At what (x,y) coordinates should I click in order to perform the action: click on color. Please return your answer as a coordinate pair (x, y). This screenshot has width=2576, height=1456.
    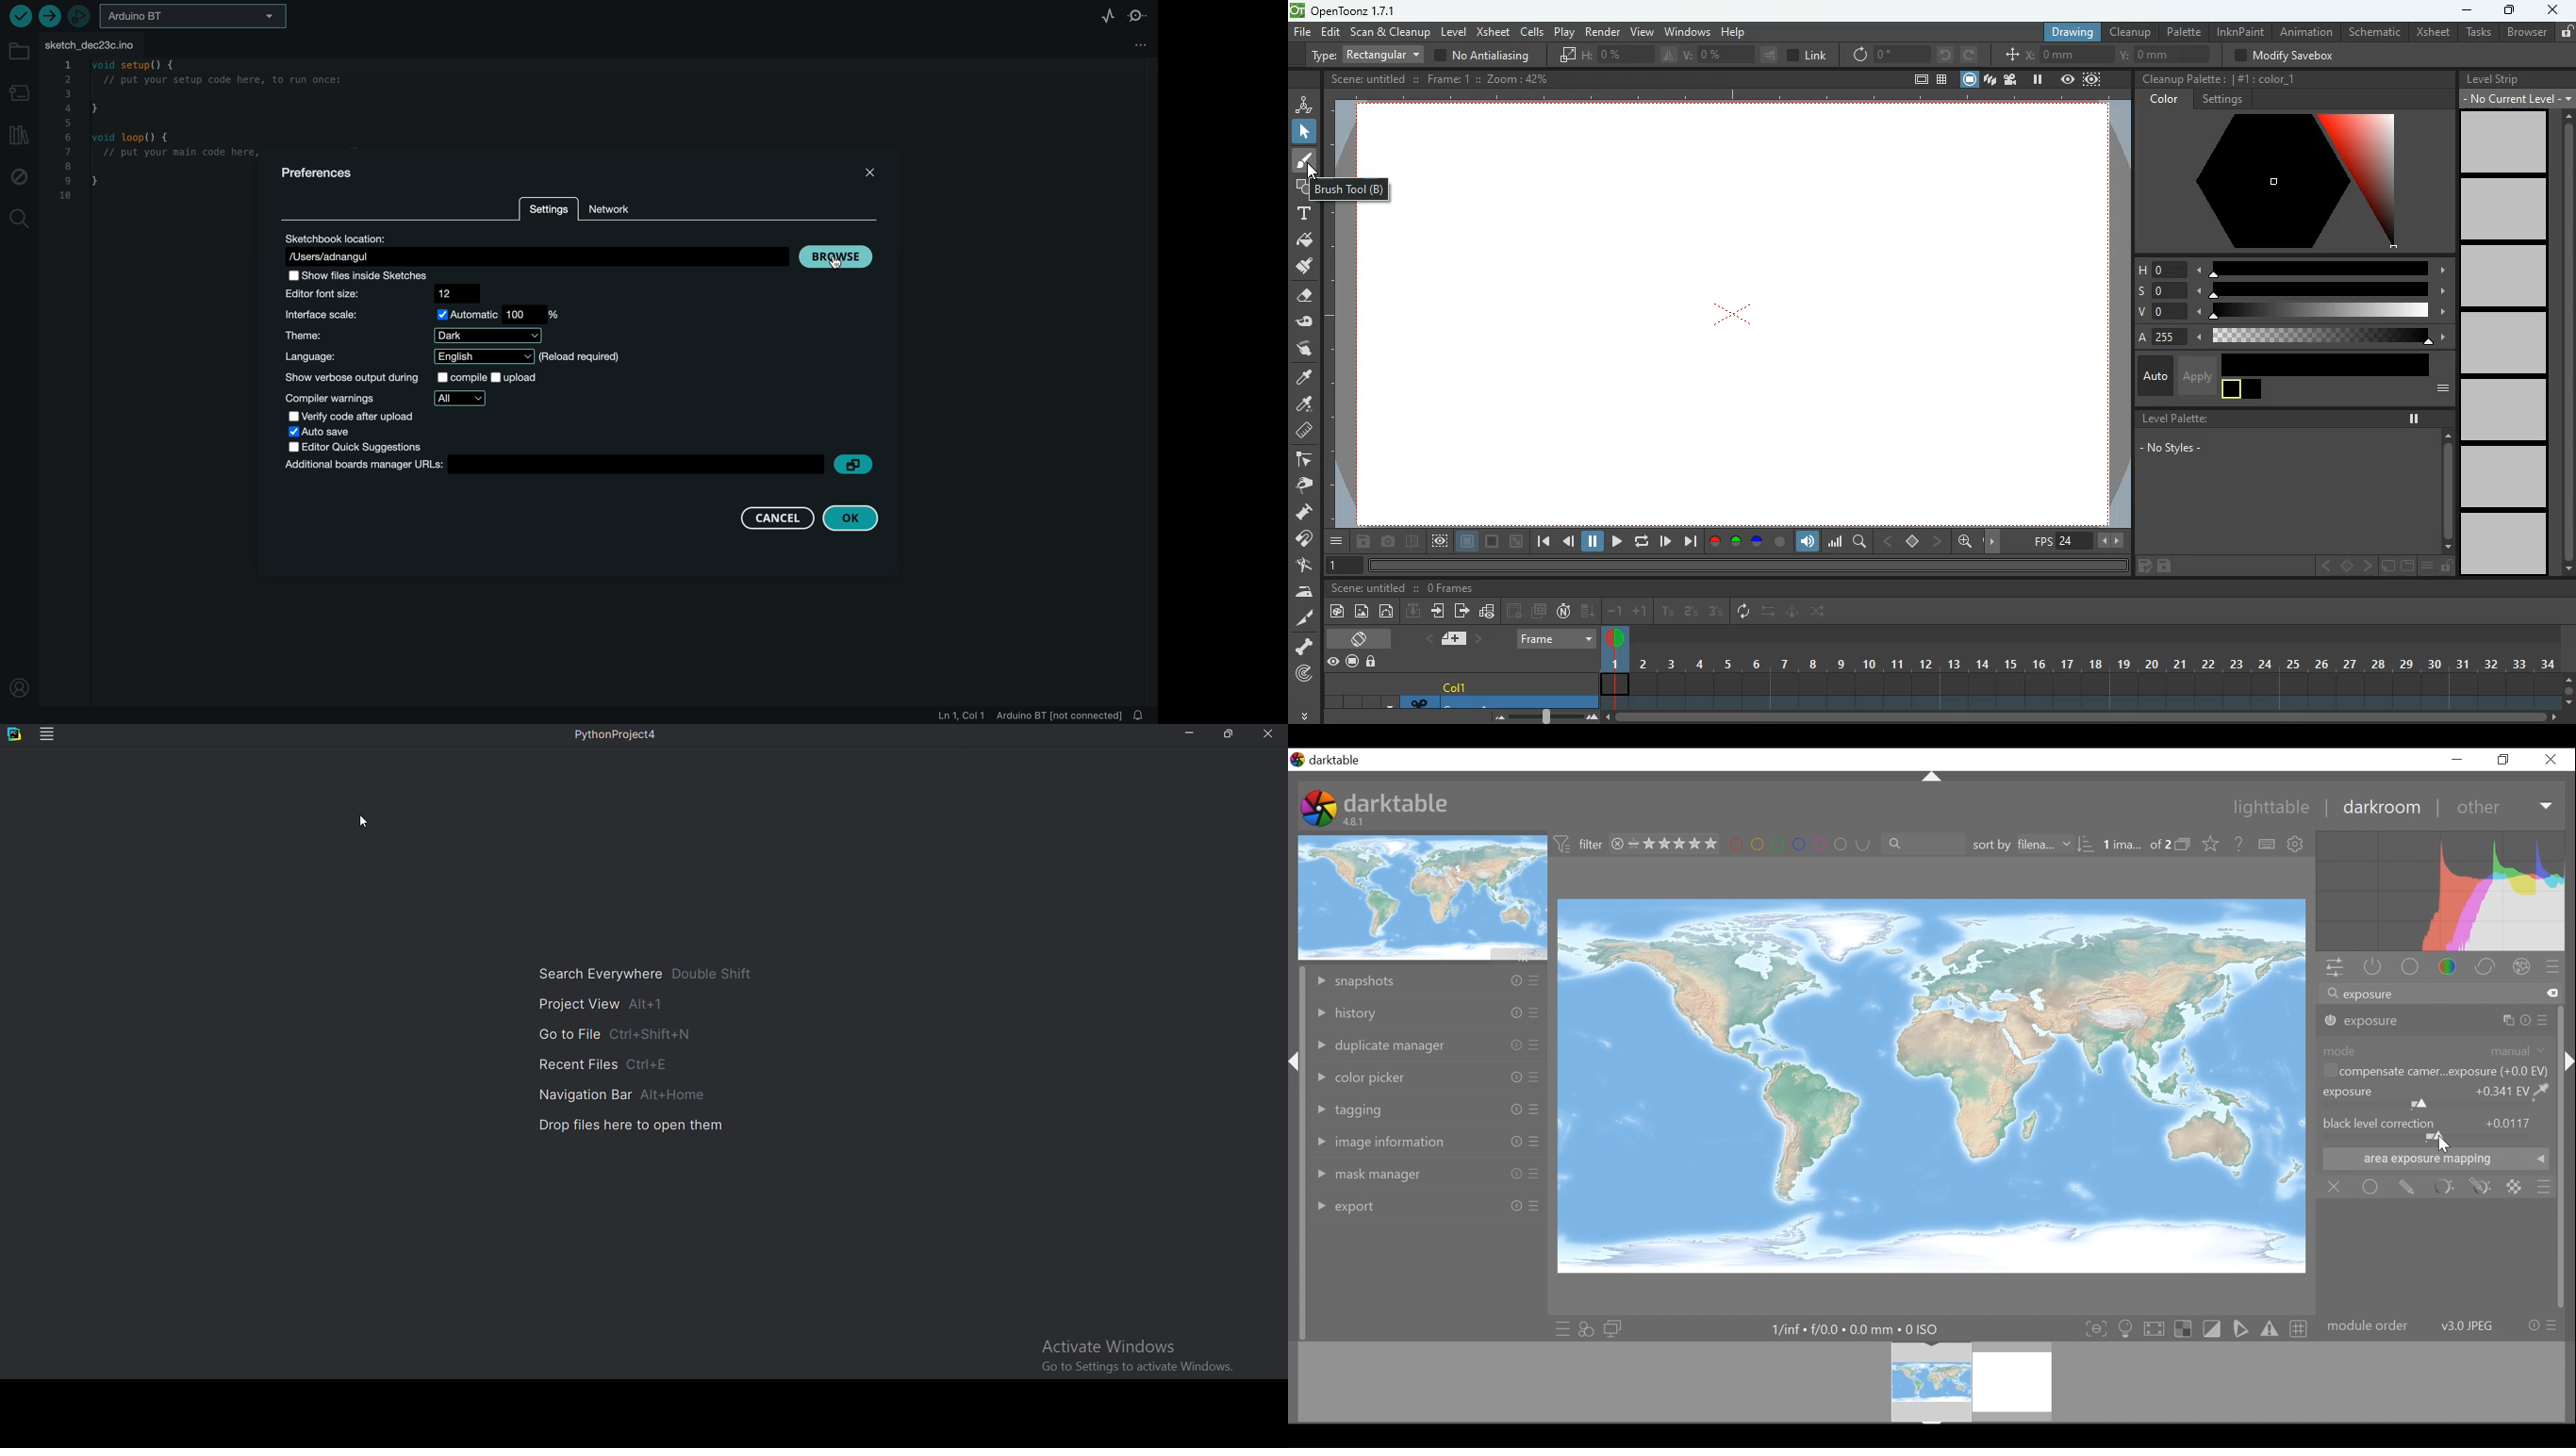
    Looking at the image, I should click on (2448, 967).